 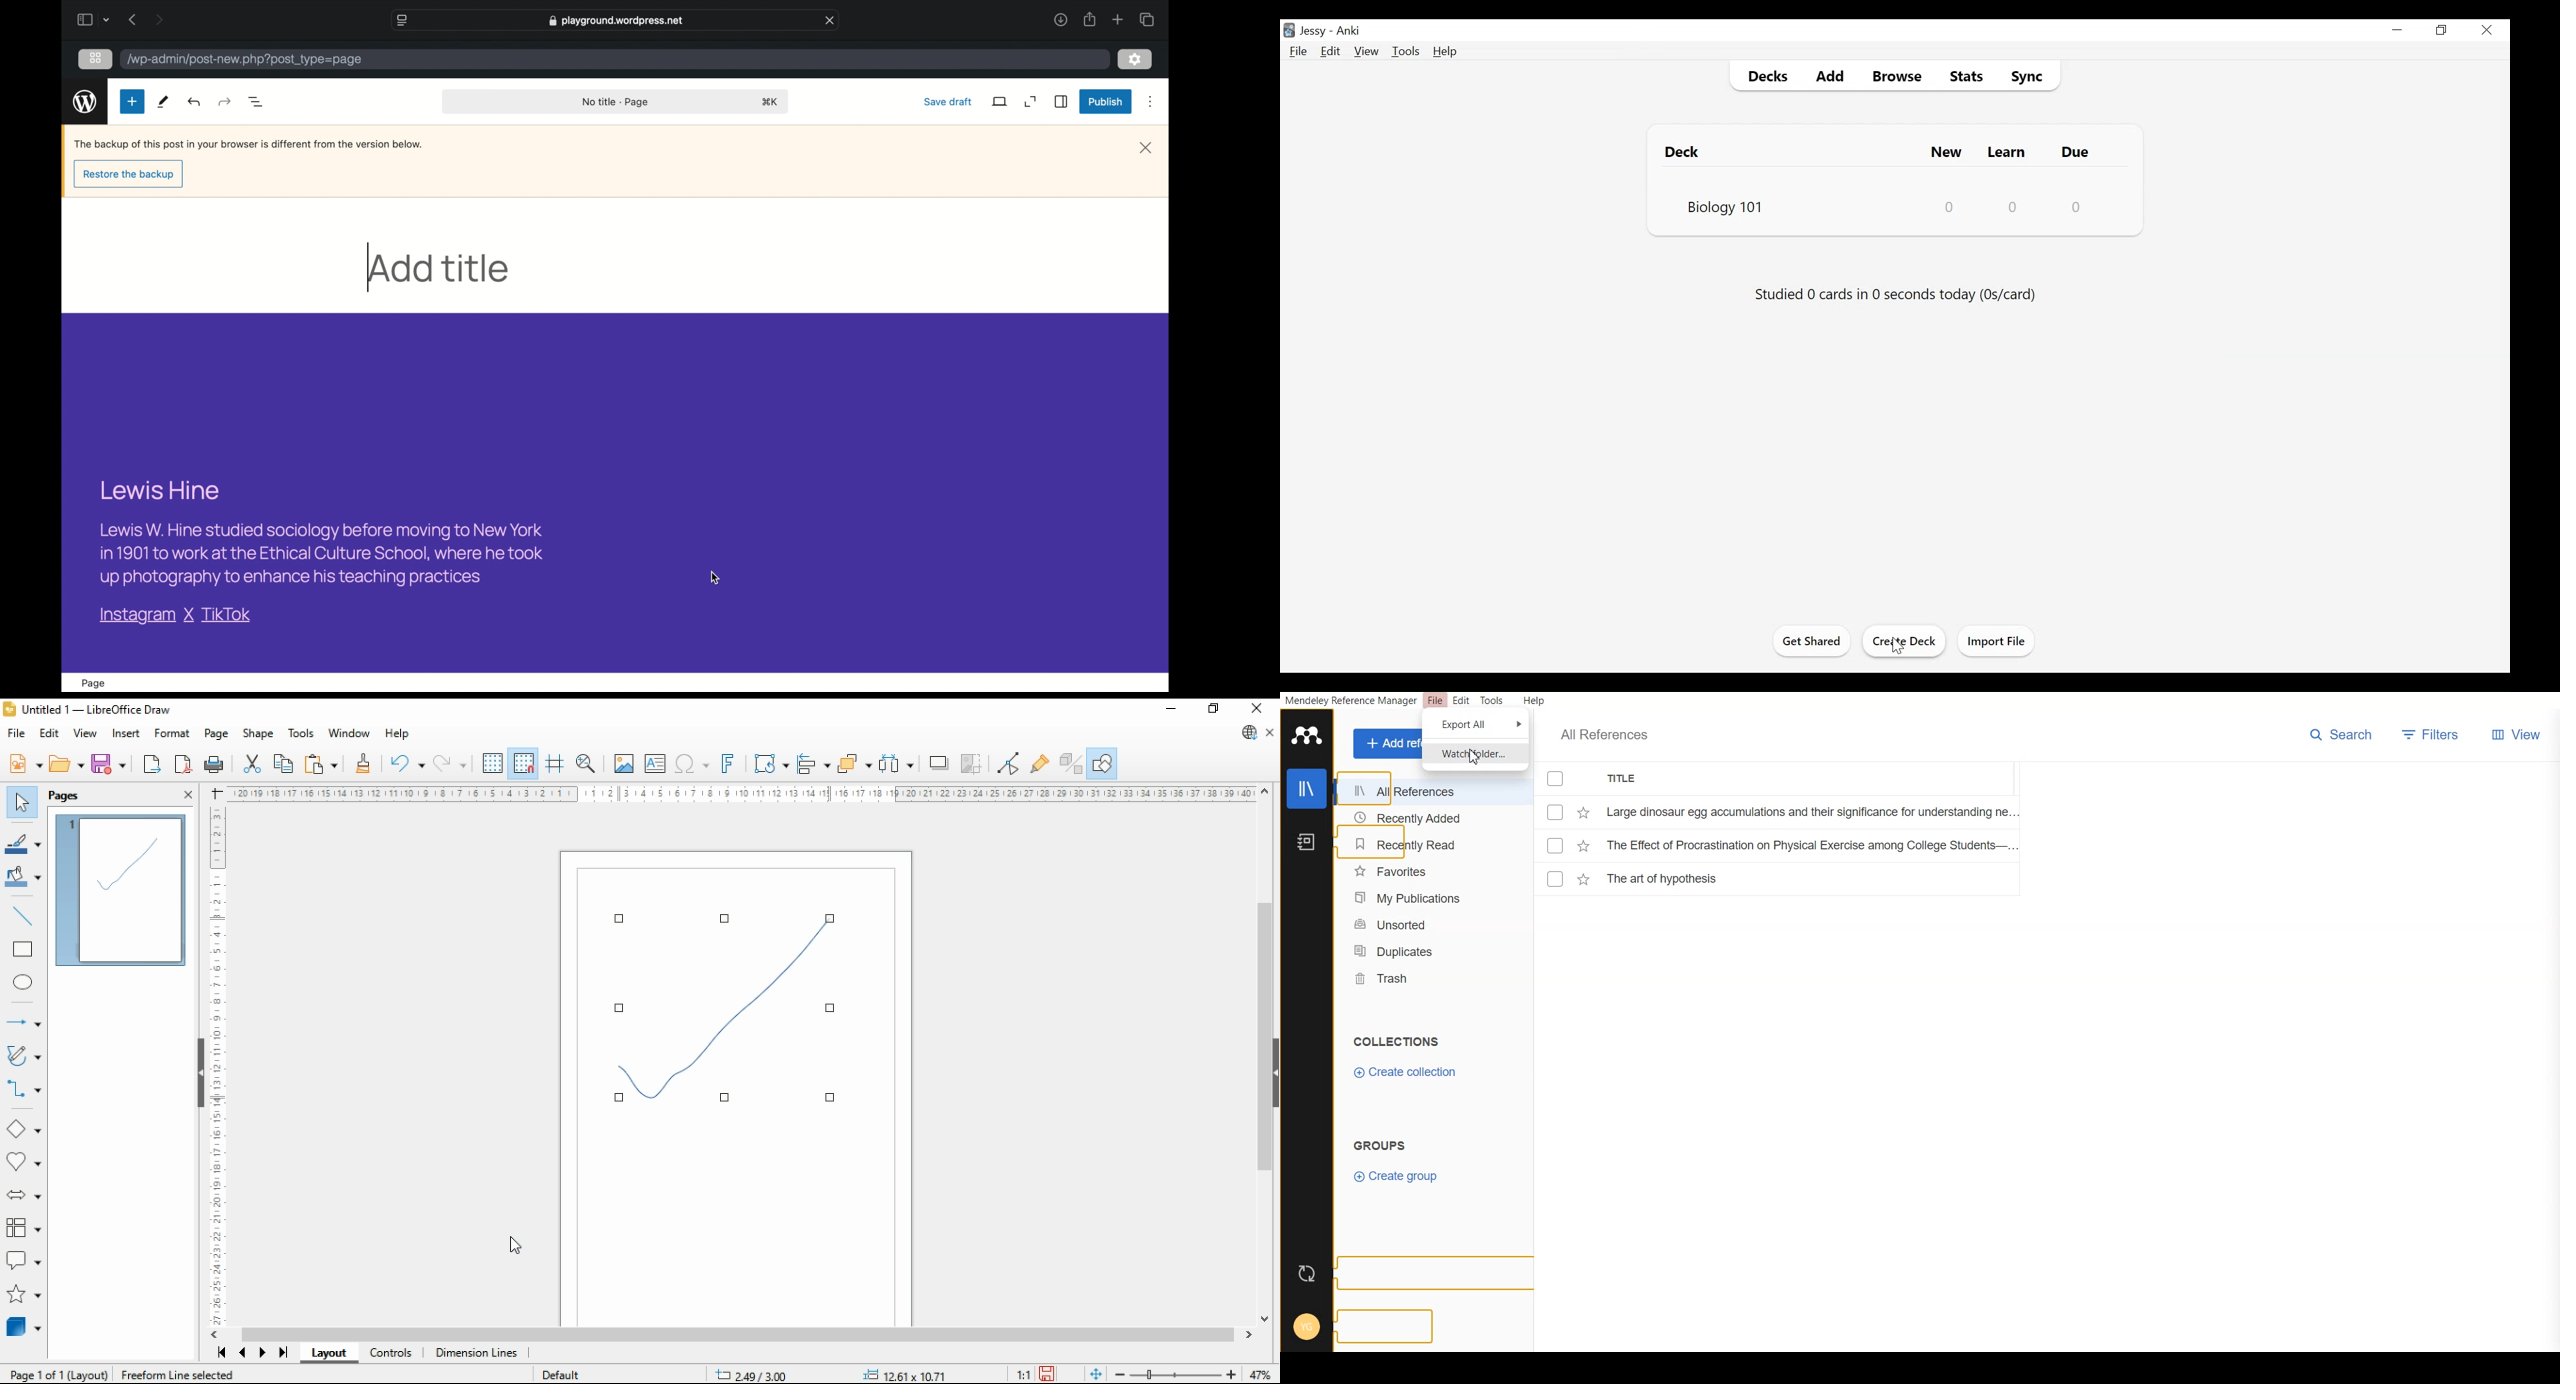 I want to click on select at least three objects to distribute, so click(x=896, y=764).